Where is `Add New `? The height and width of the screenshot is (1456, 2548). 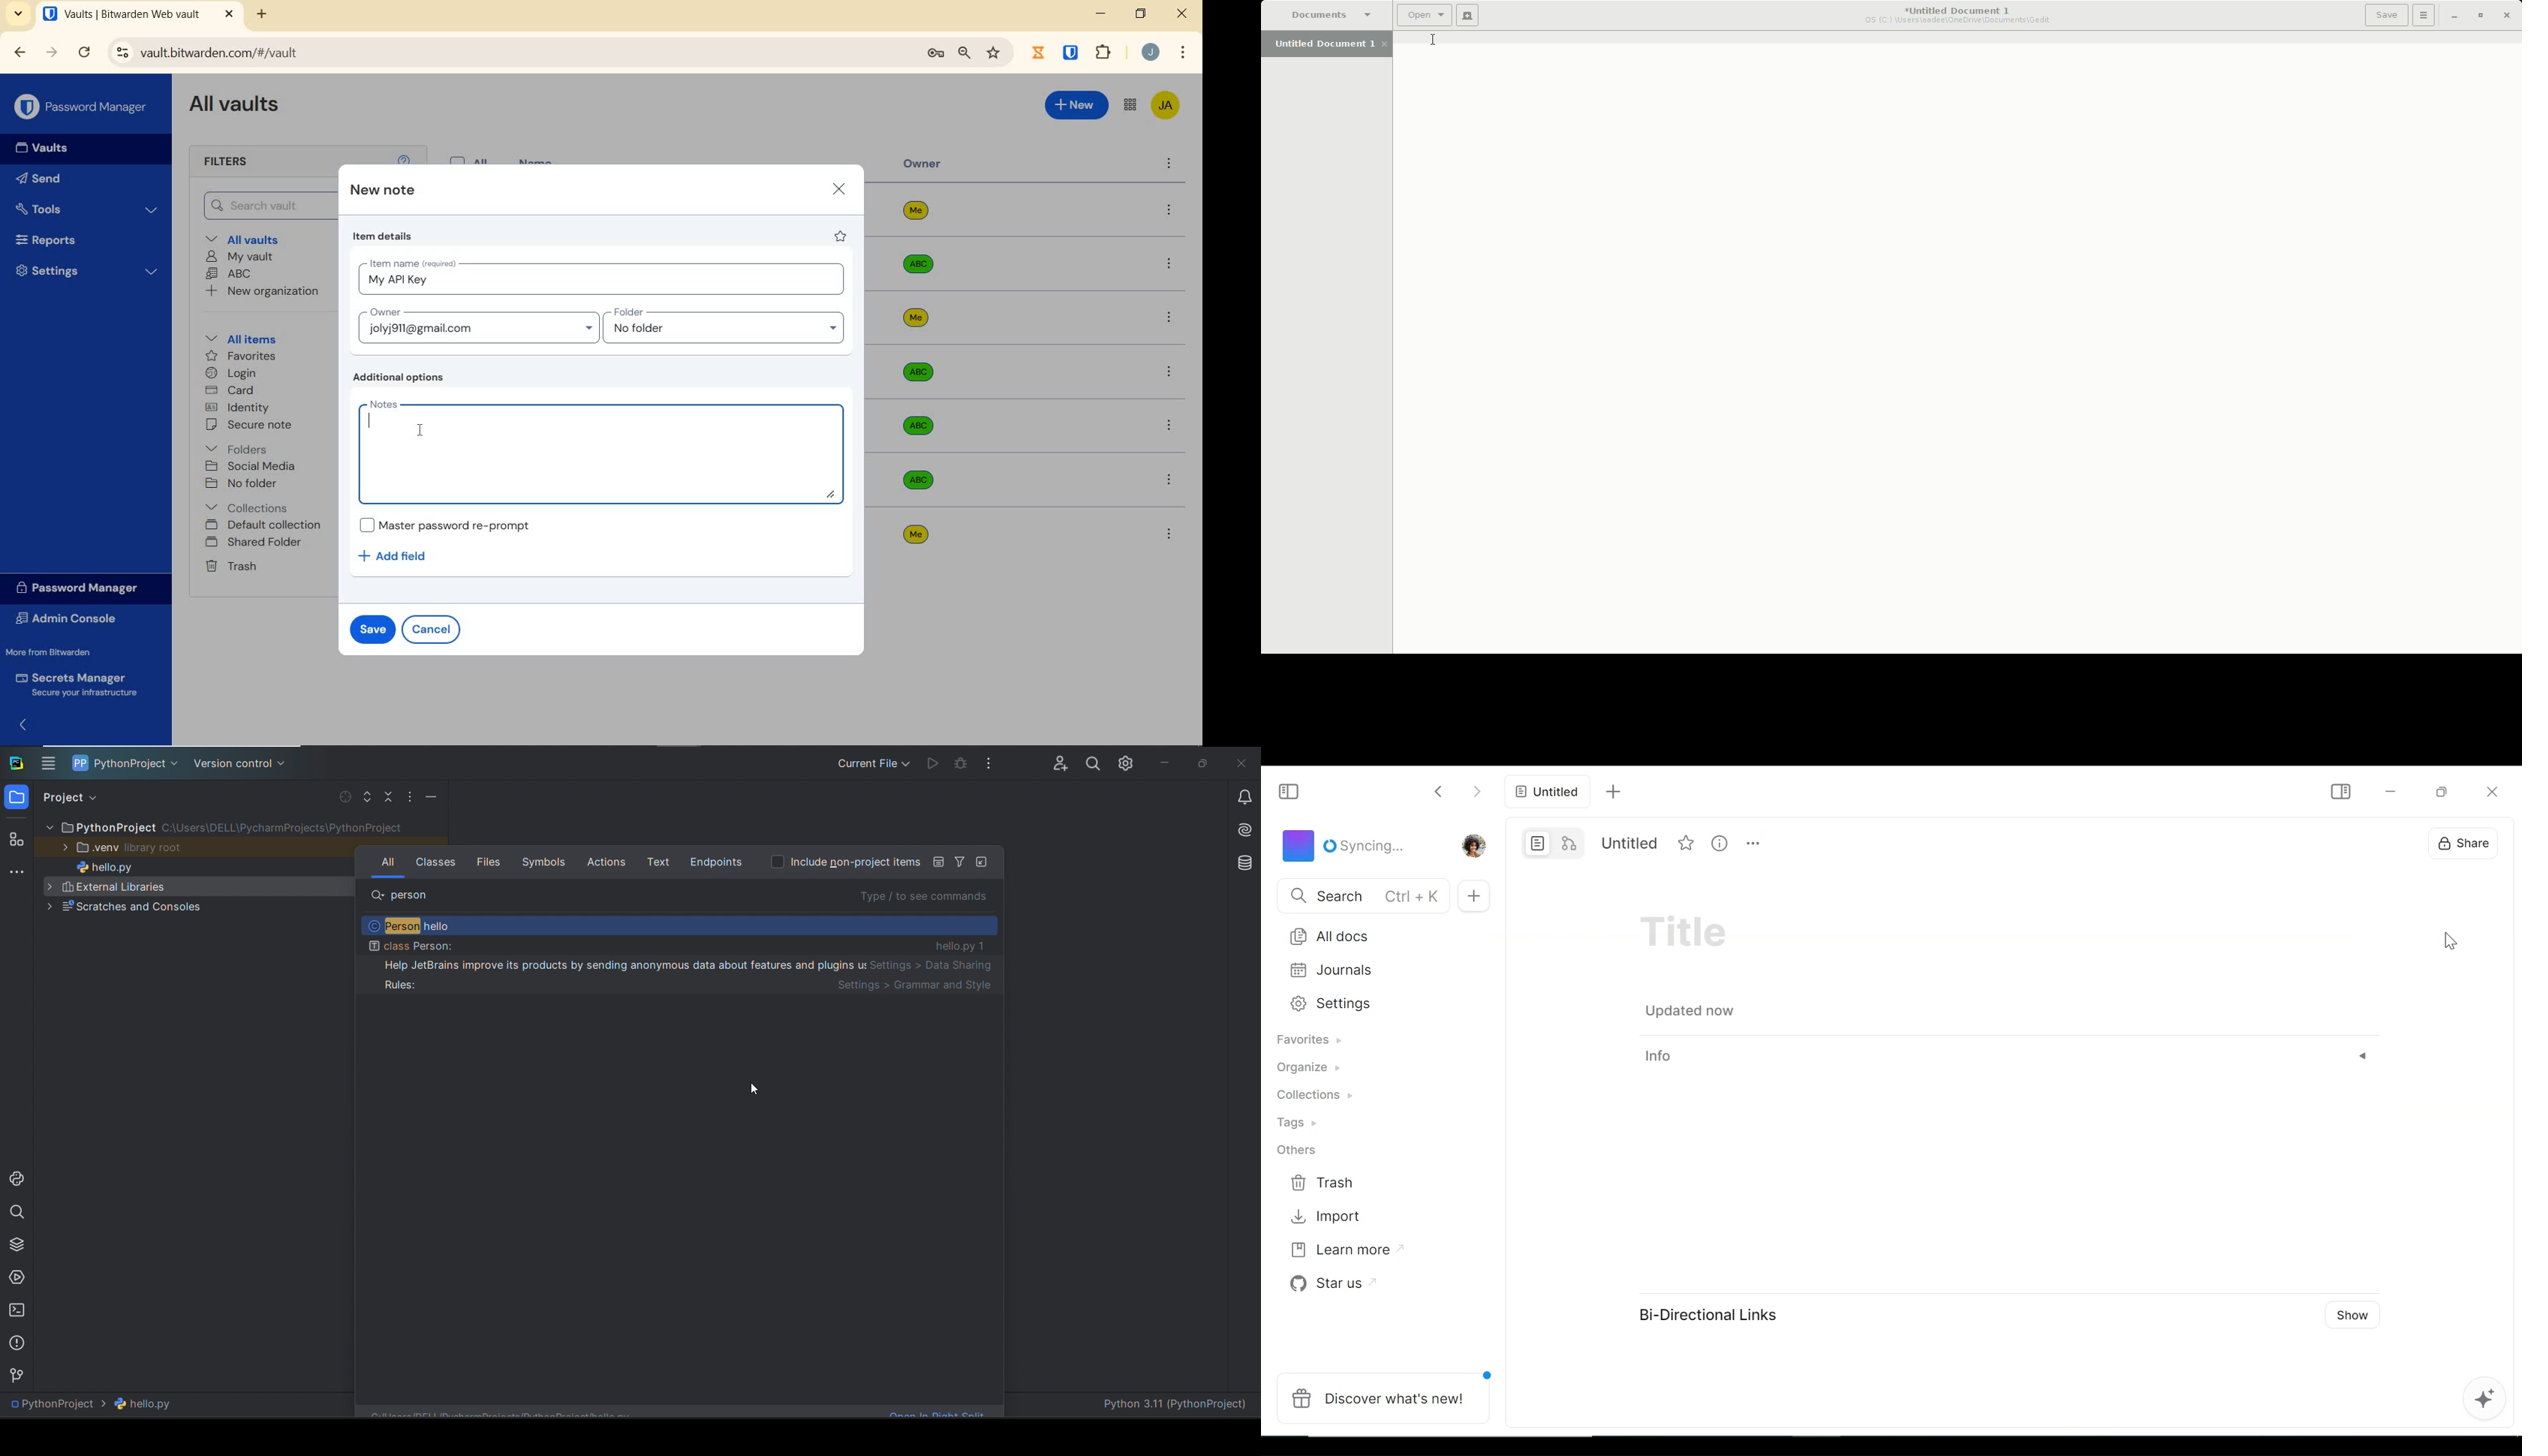 Add New  is located at coordinates (1476, 895).